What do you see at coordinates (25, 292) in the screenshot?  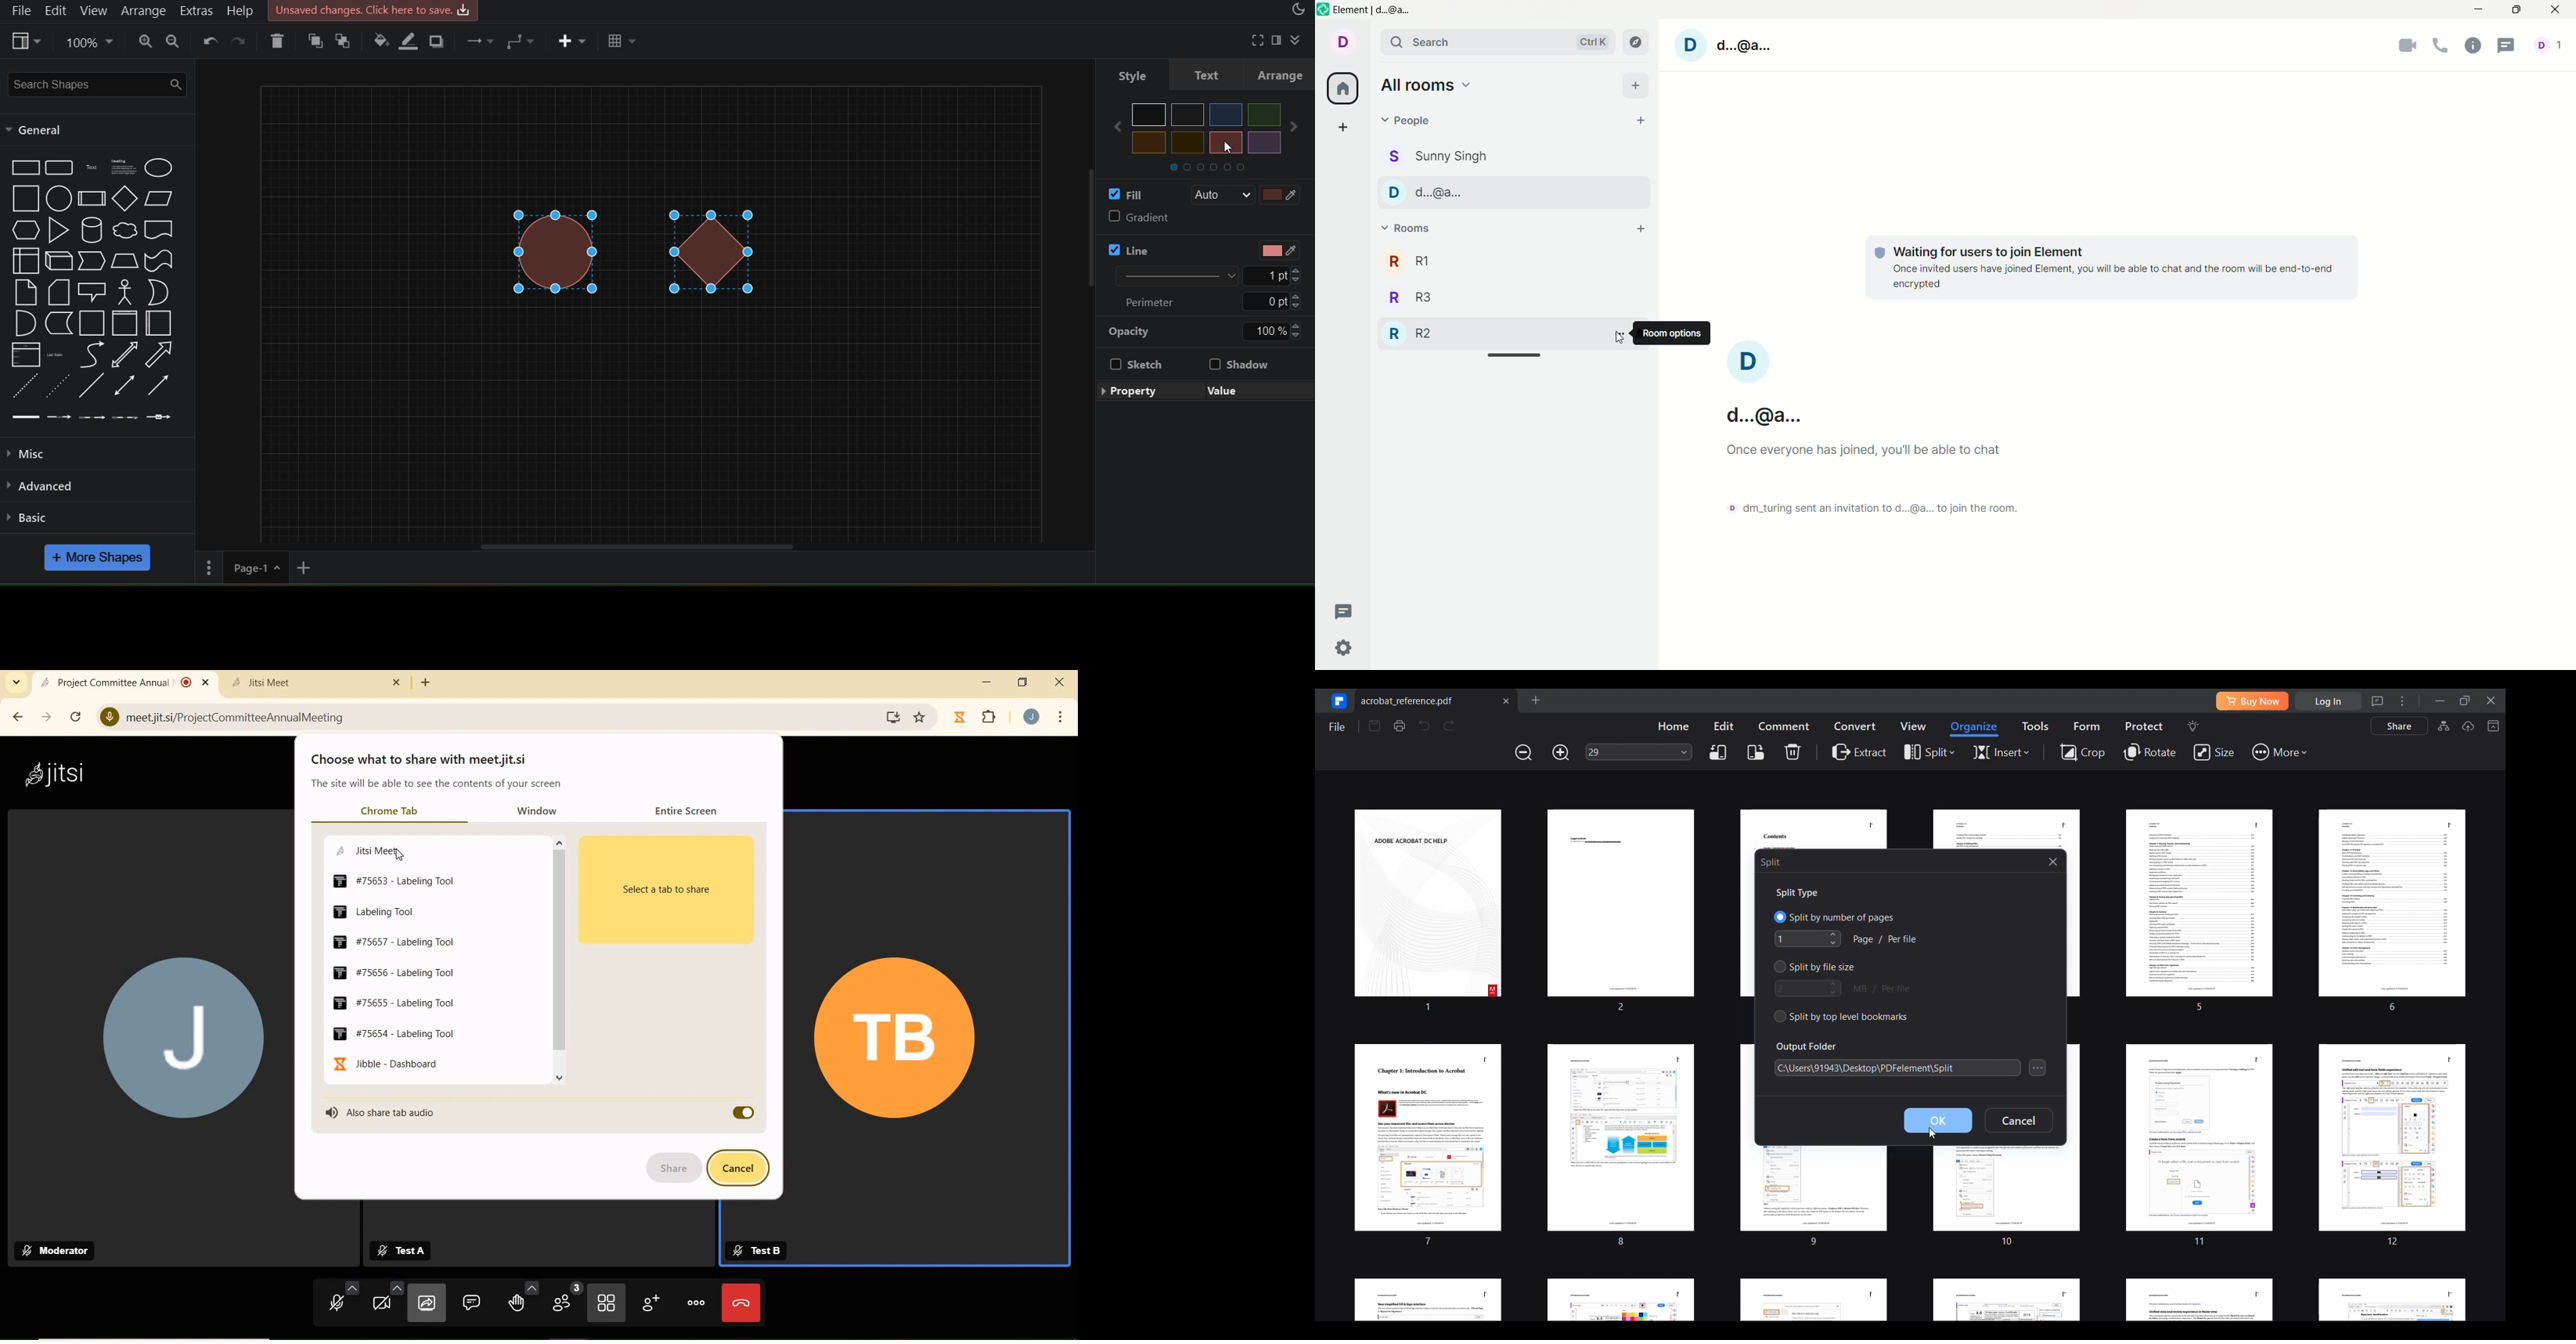 I see `Note` at bounding box center [25, 292].